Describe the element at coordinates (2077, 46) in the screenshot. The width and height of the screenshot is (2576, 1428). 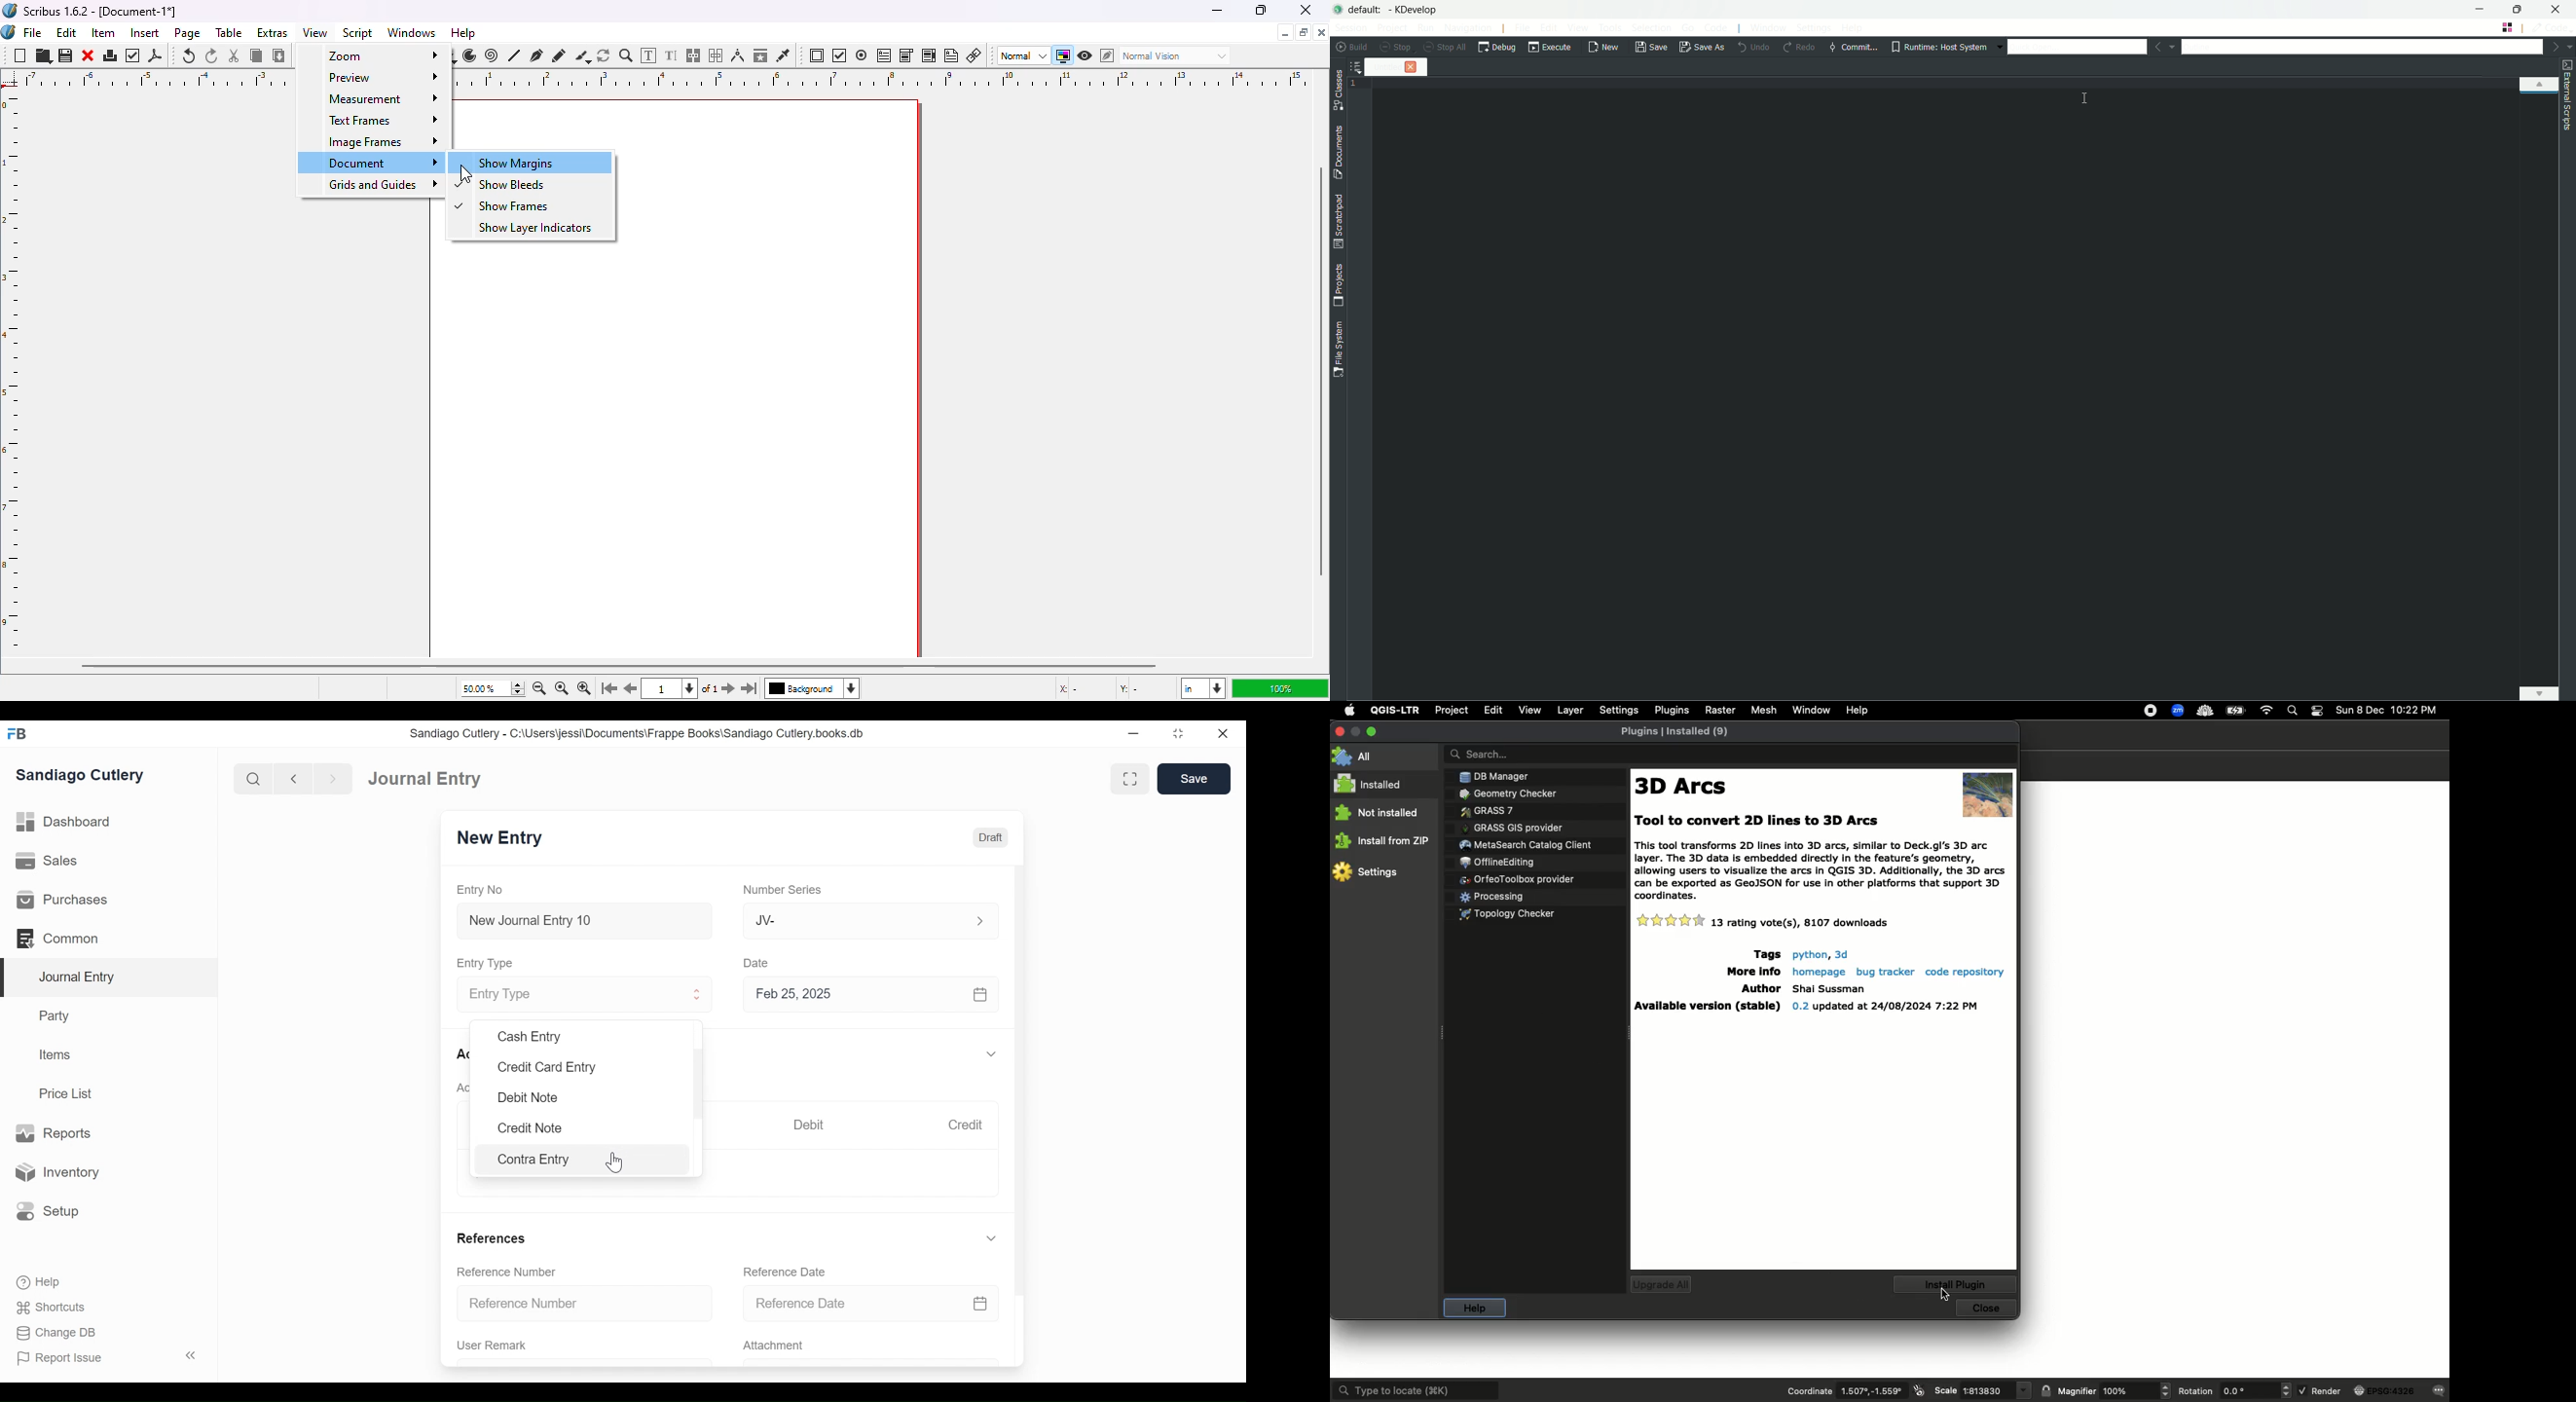
I see `quick open` at that location.